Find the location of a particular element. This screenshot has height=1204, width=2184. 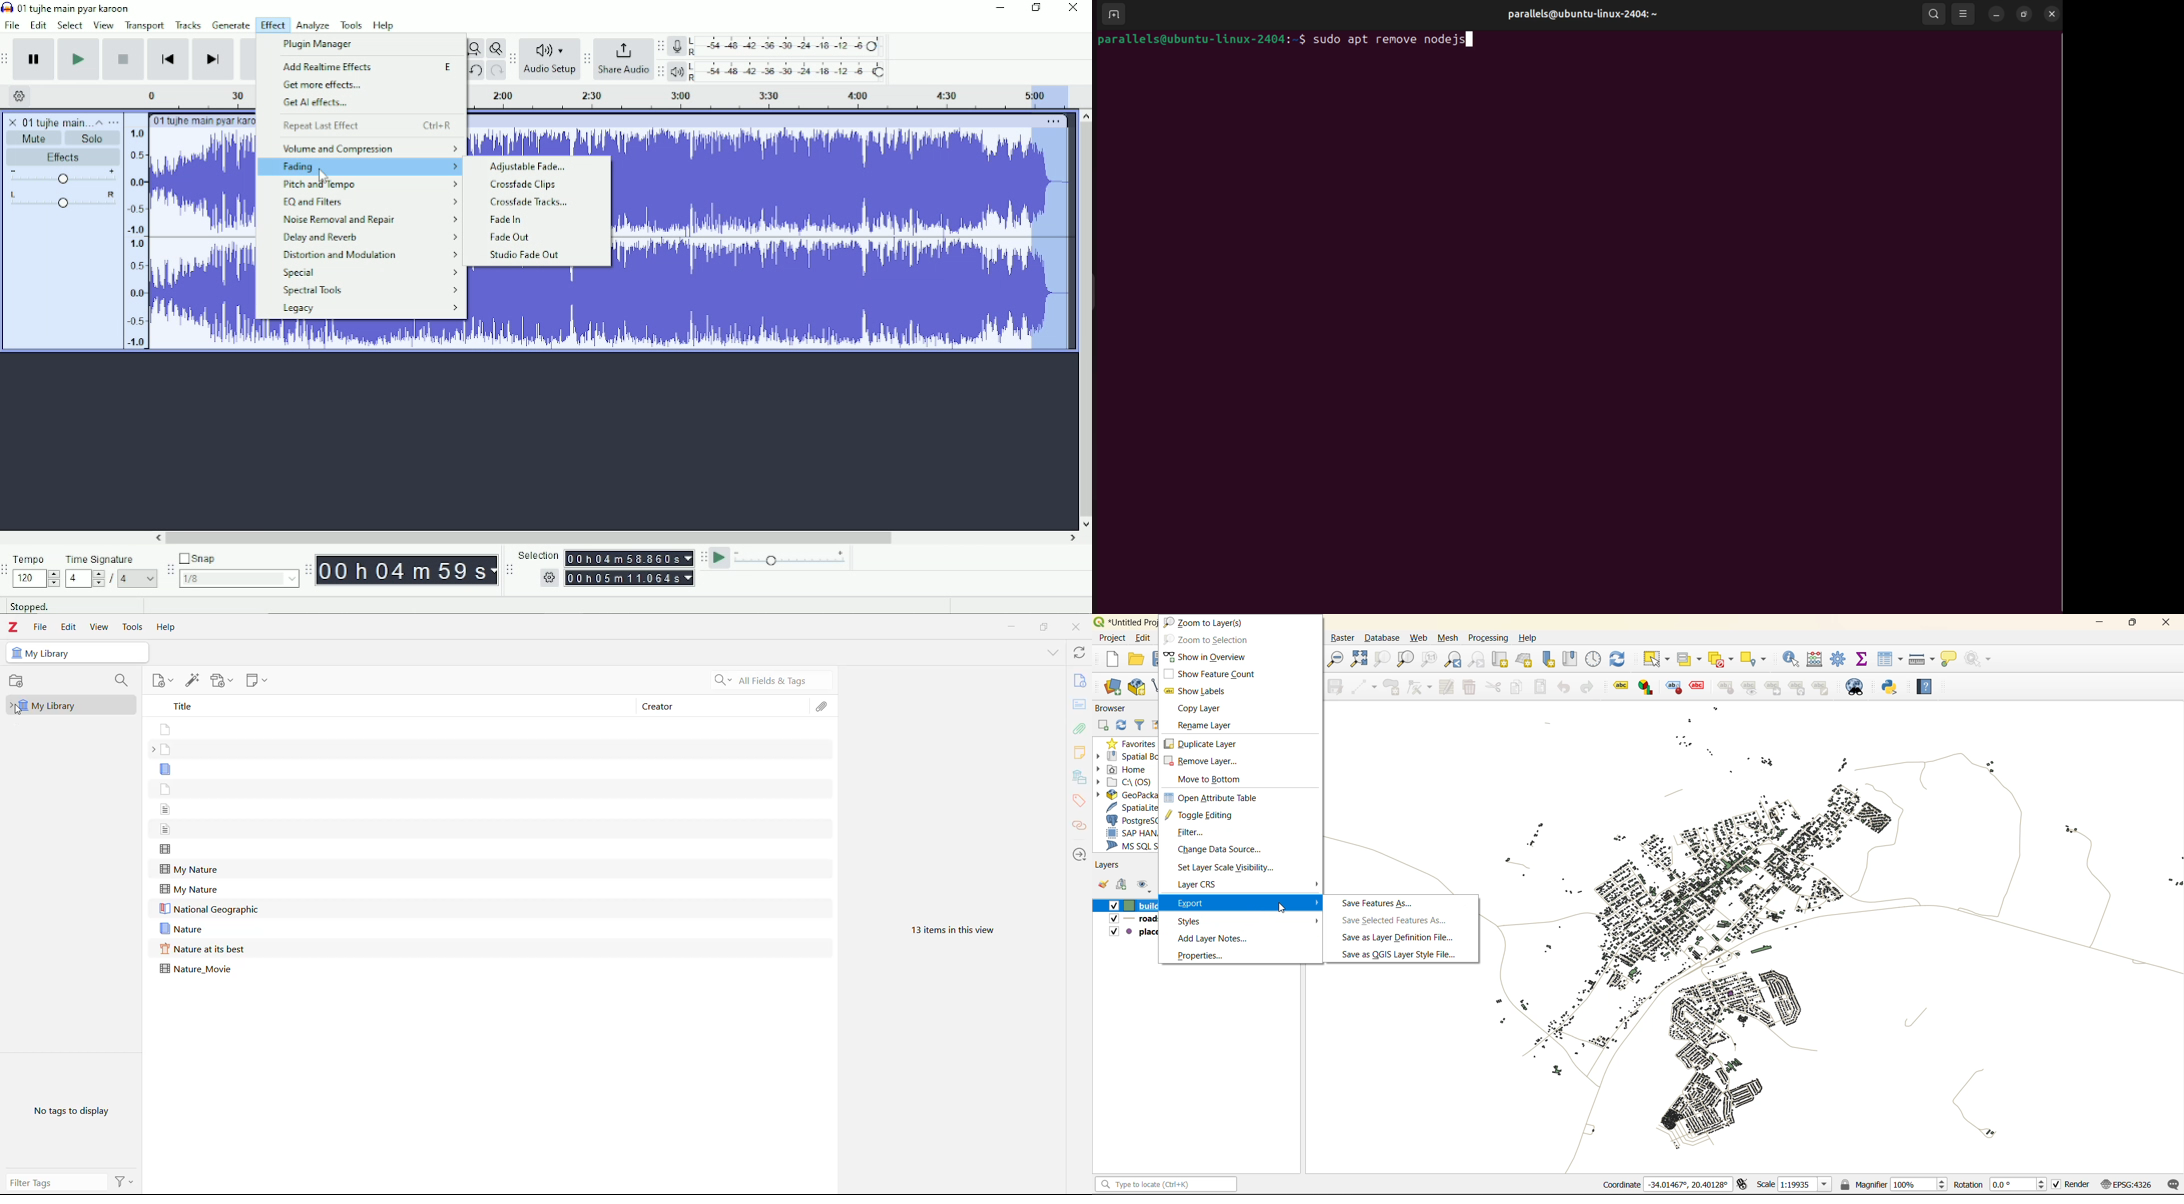

show tips is located at coordinates (1948, 660).